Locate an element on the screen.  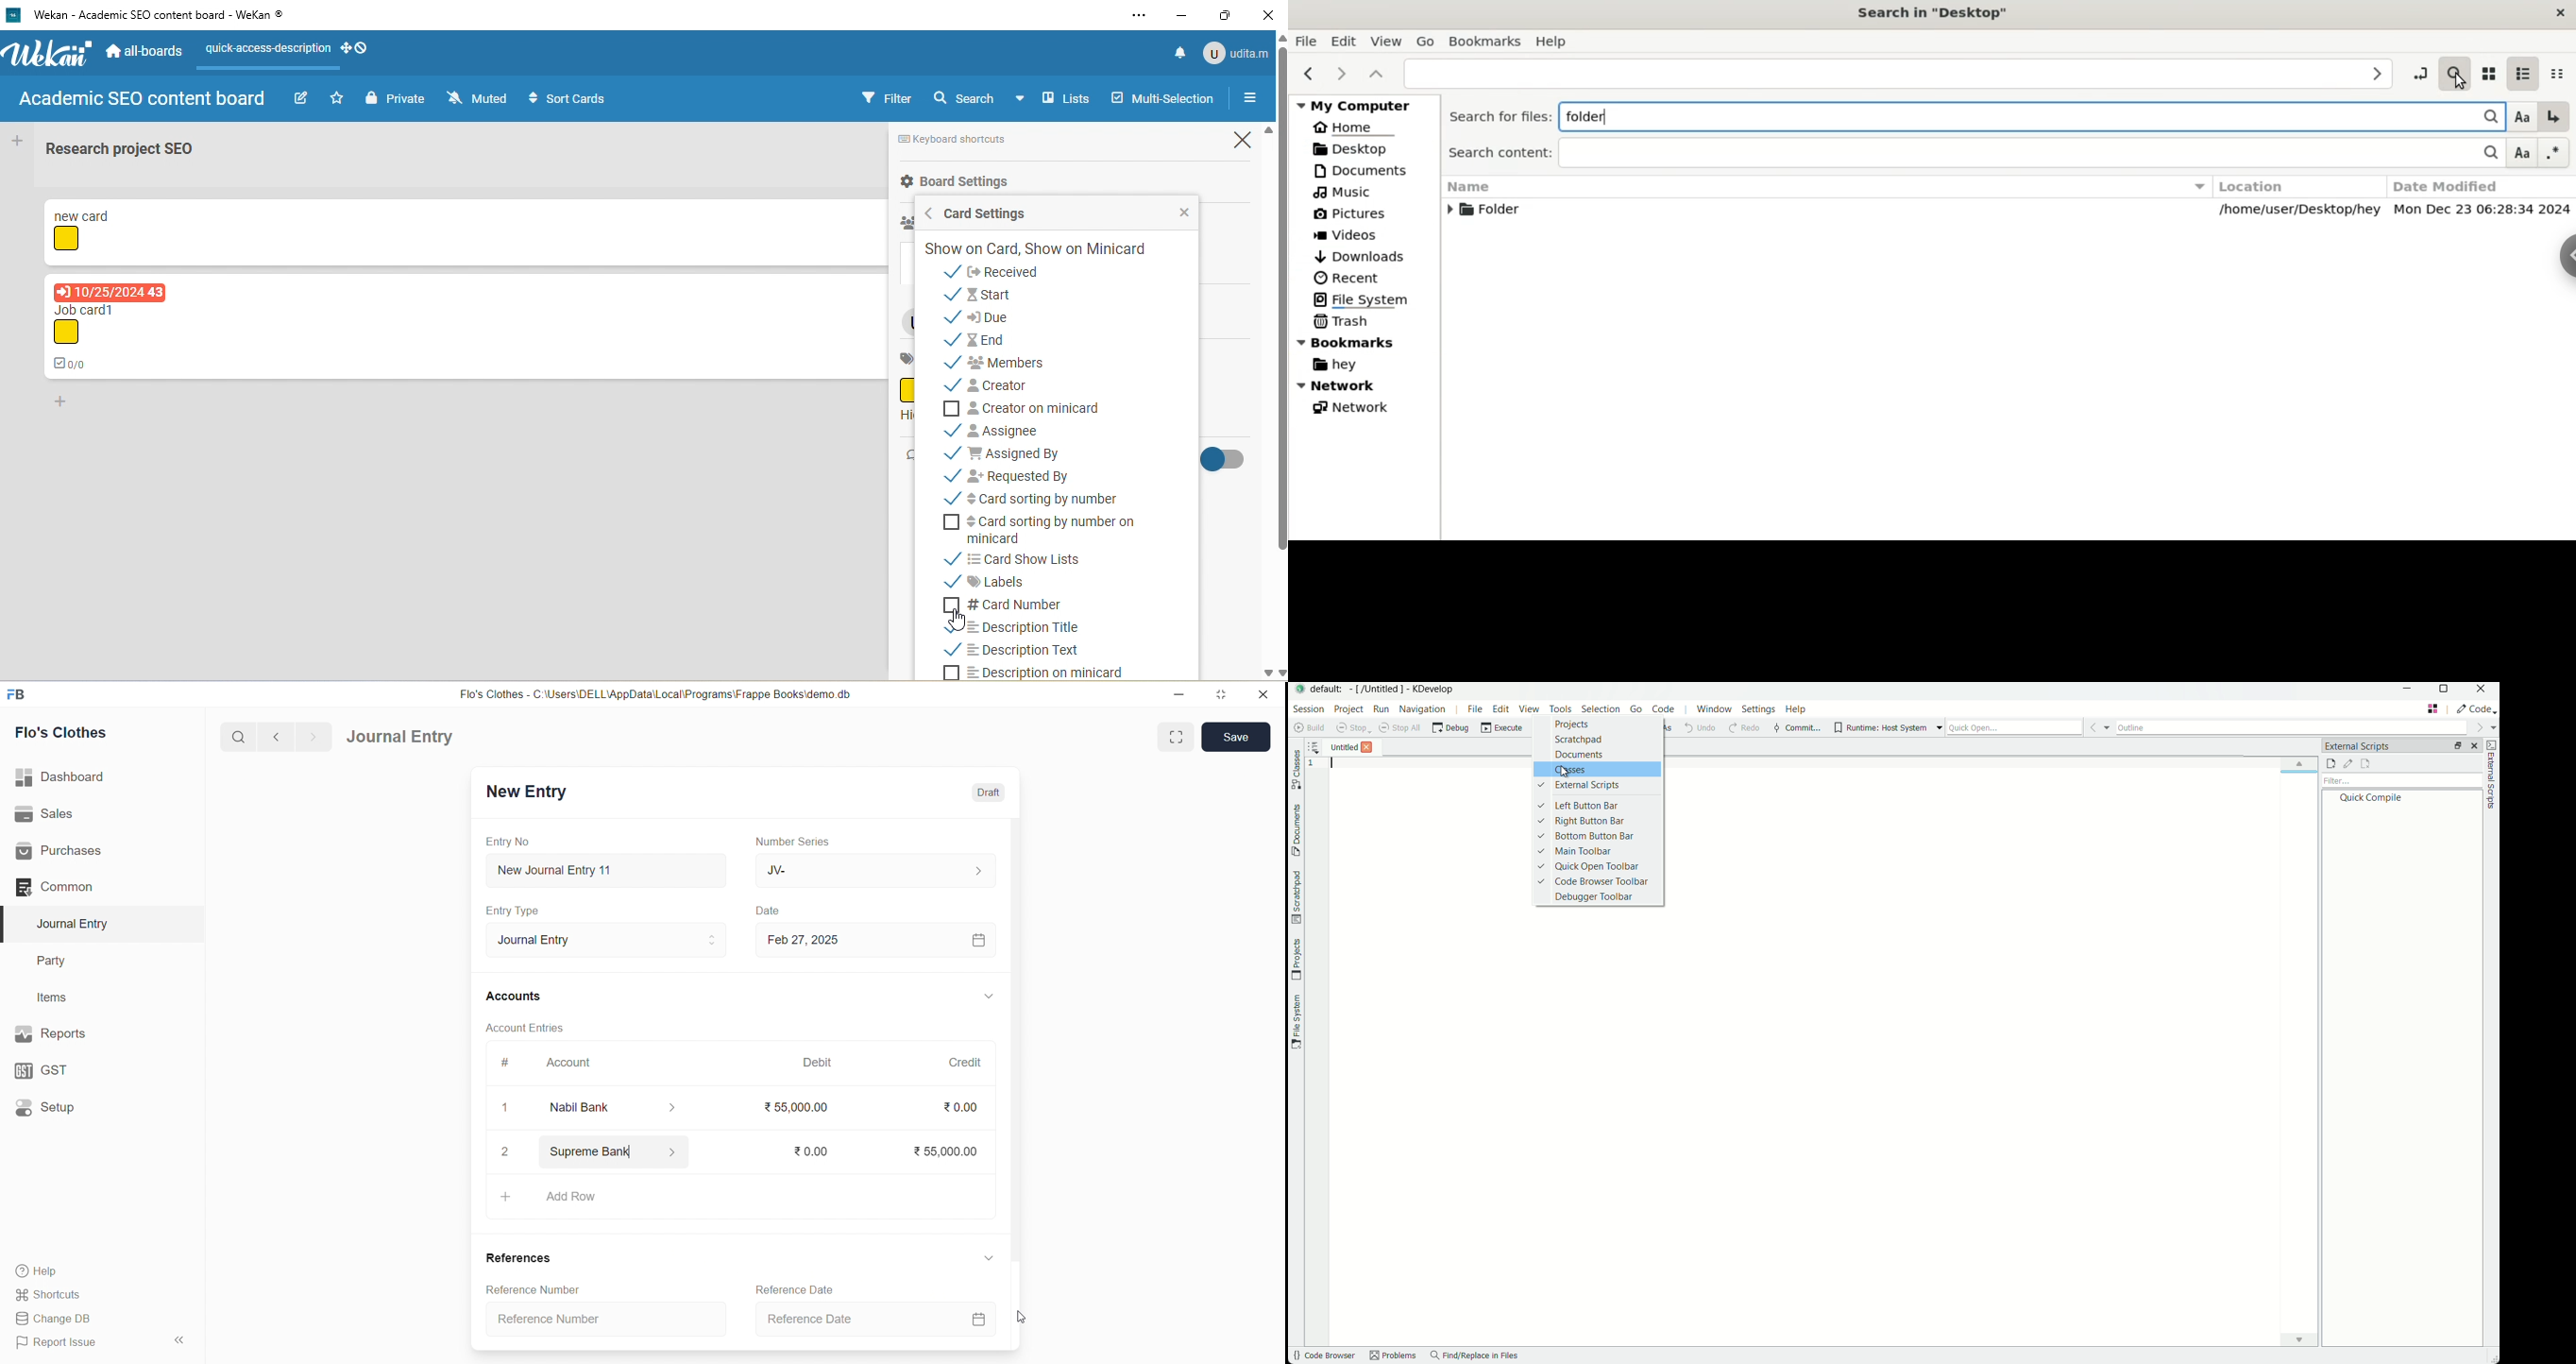
cursor is located at coordinates (1018, 1318).